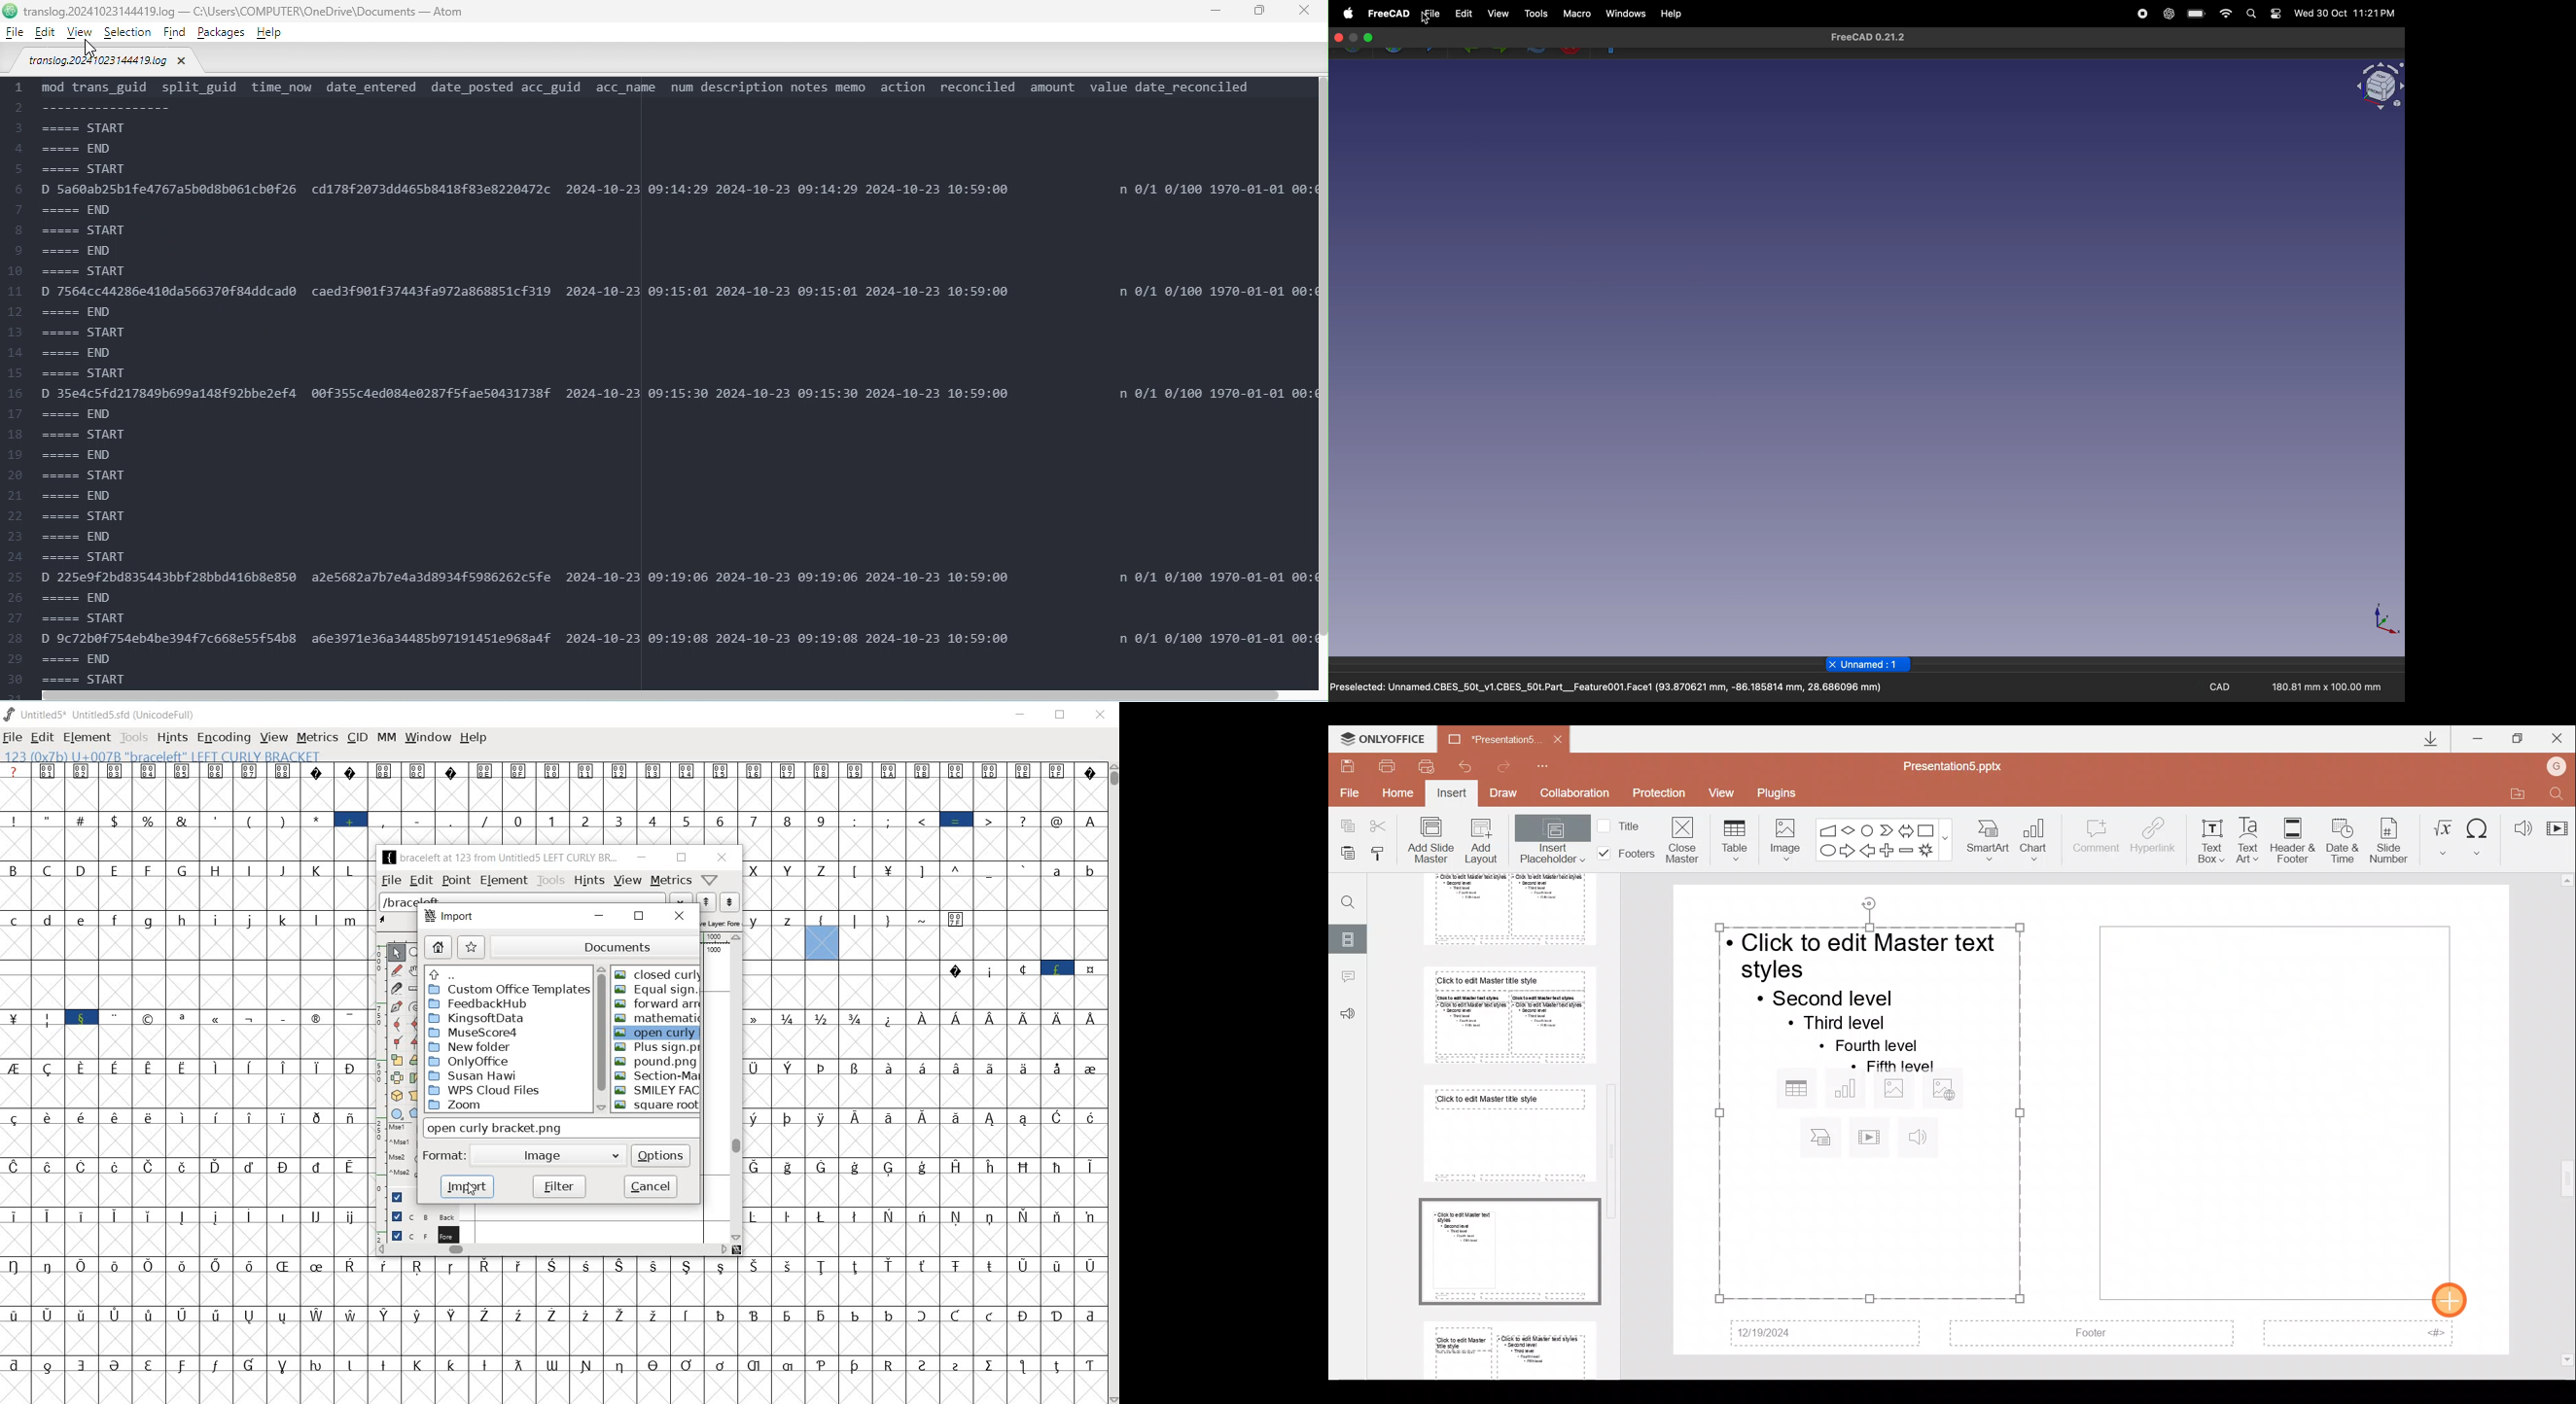  Describe the element at coordinates (1348, 764) in the screenshot. I see `Save` at that location.